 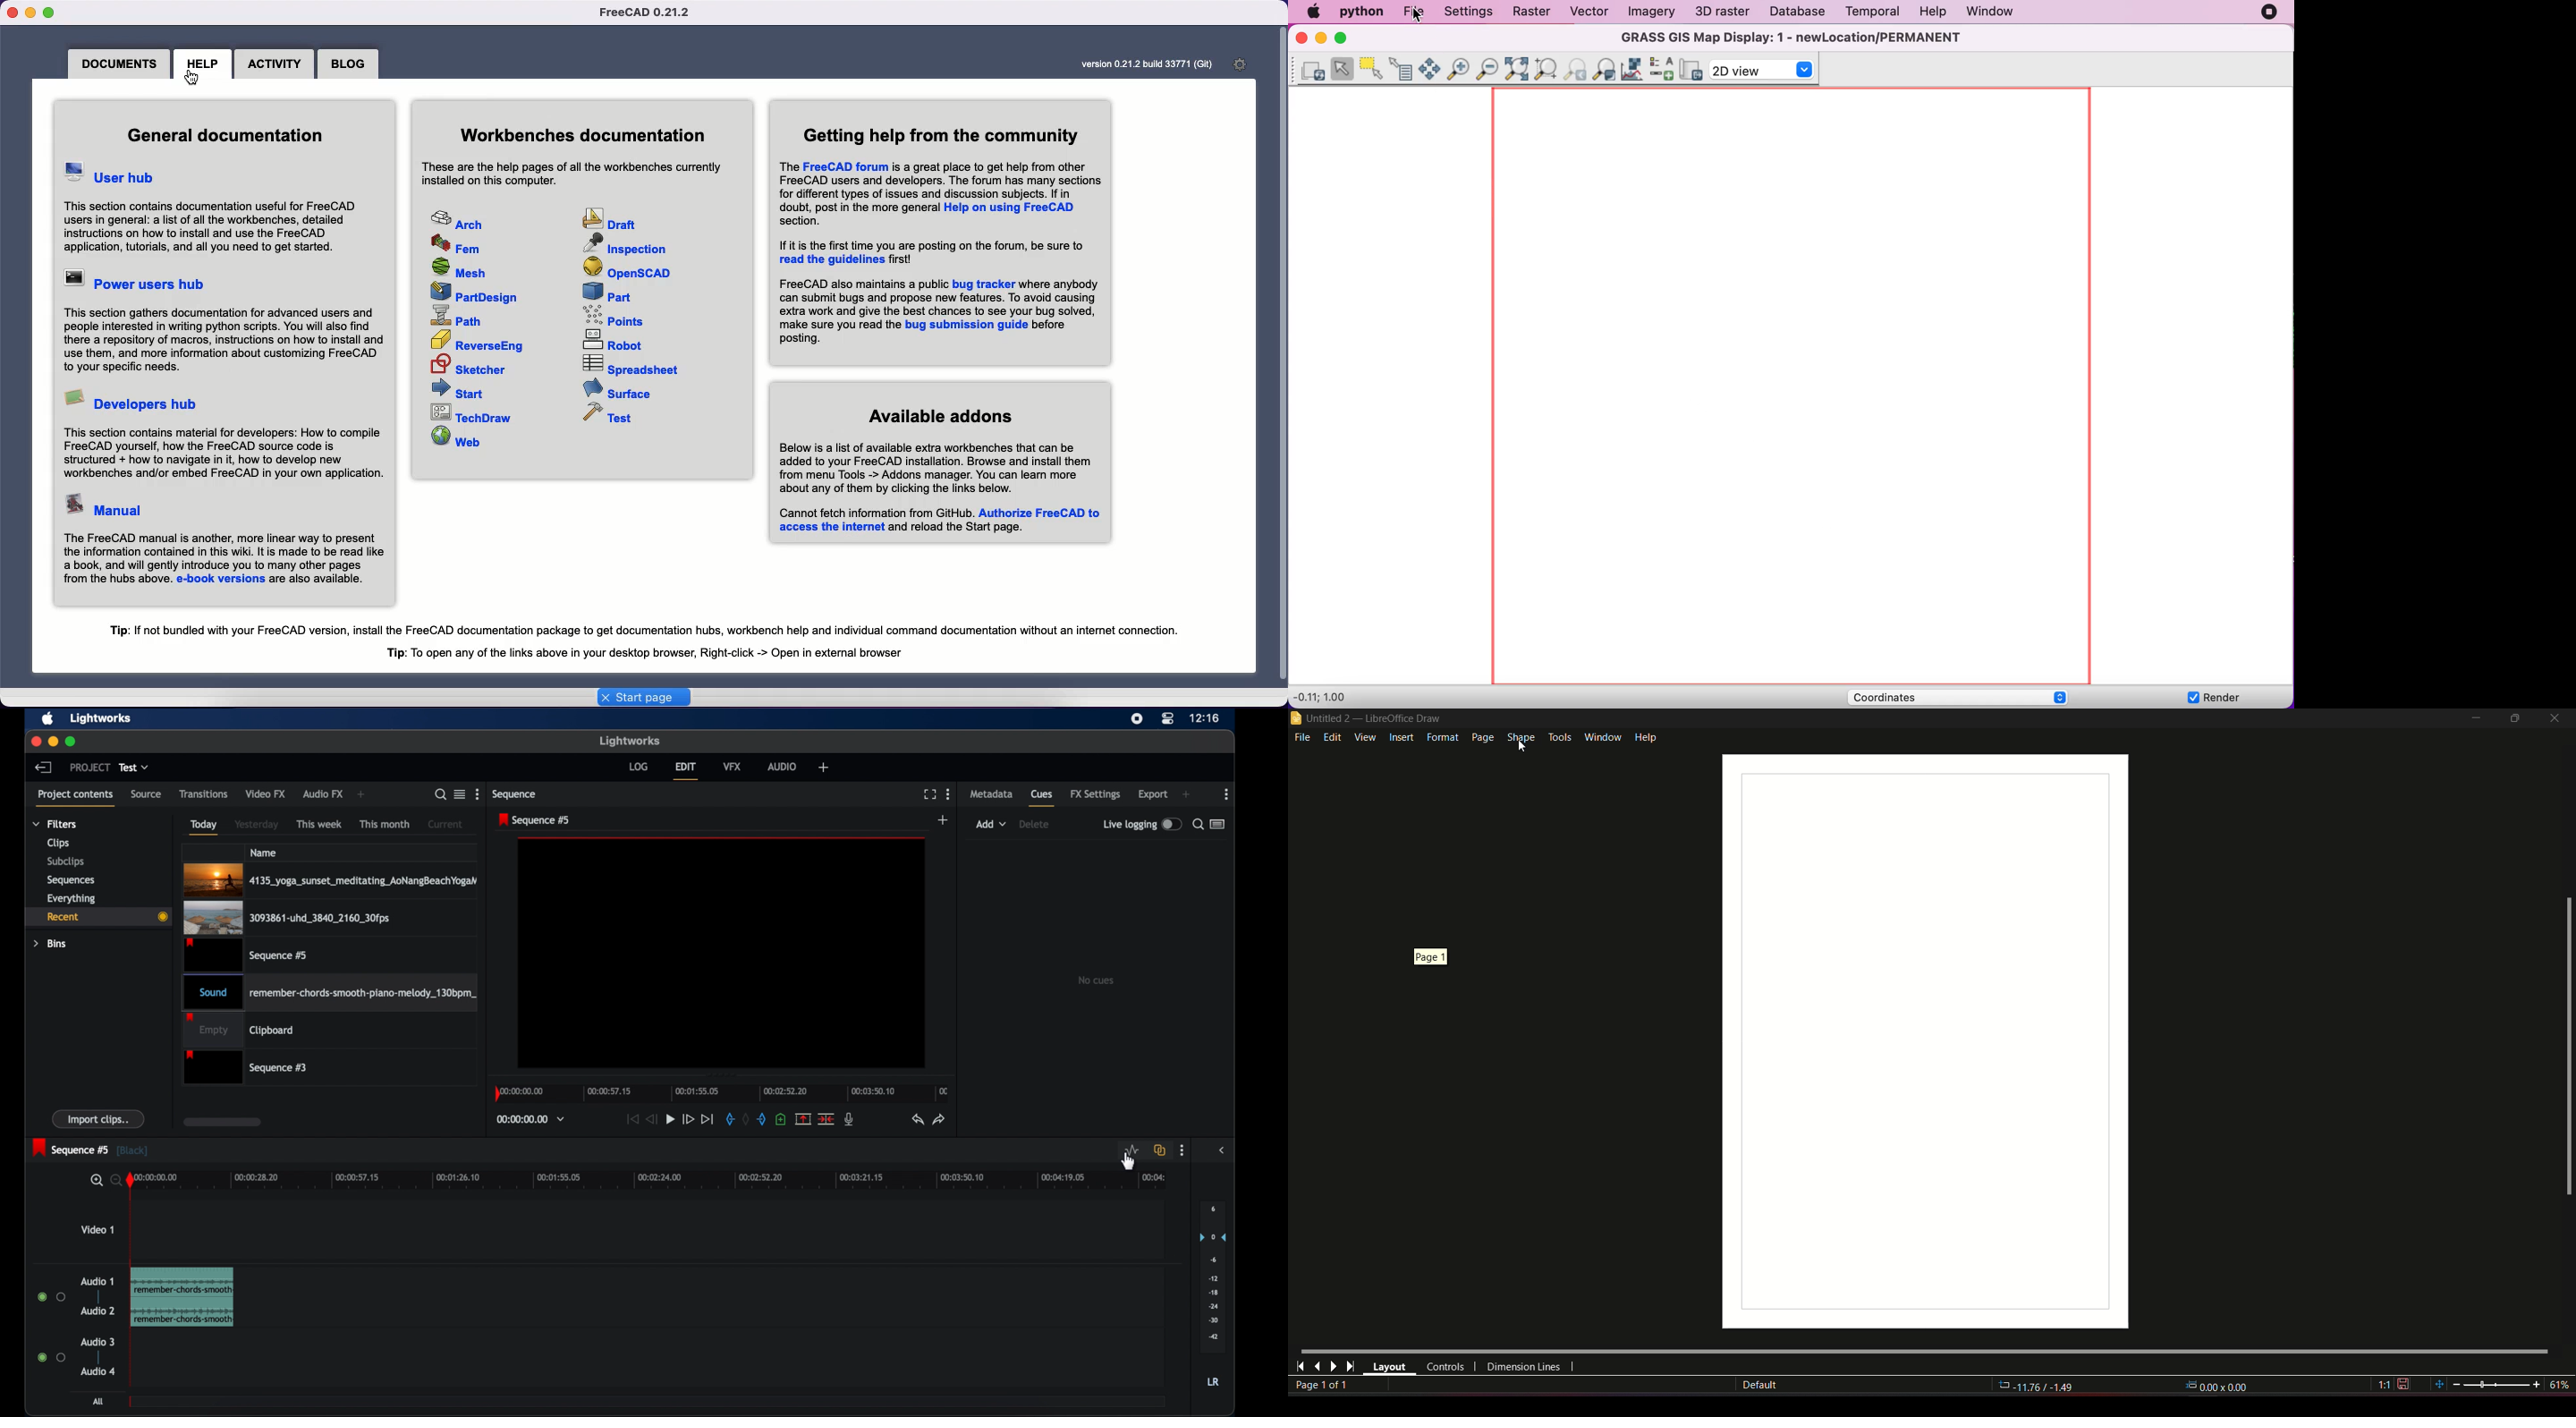 What do you see at coordinates (98, 1371) in the screenshot?
I see `audio 4` at bounding box center [98, 1371].